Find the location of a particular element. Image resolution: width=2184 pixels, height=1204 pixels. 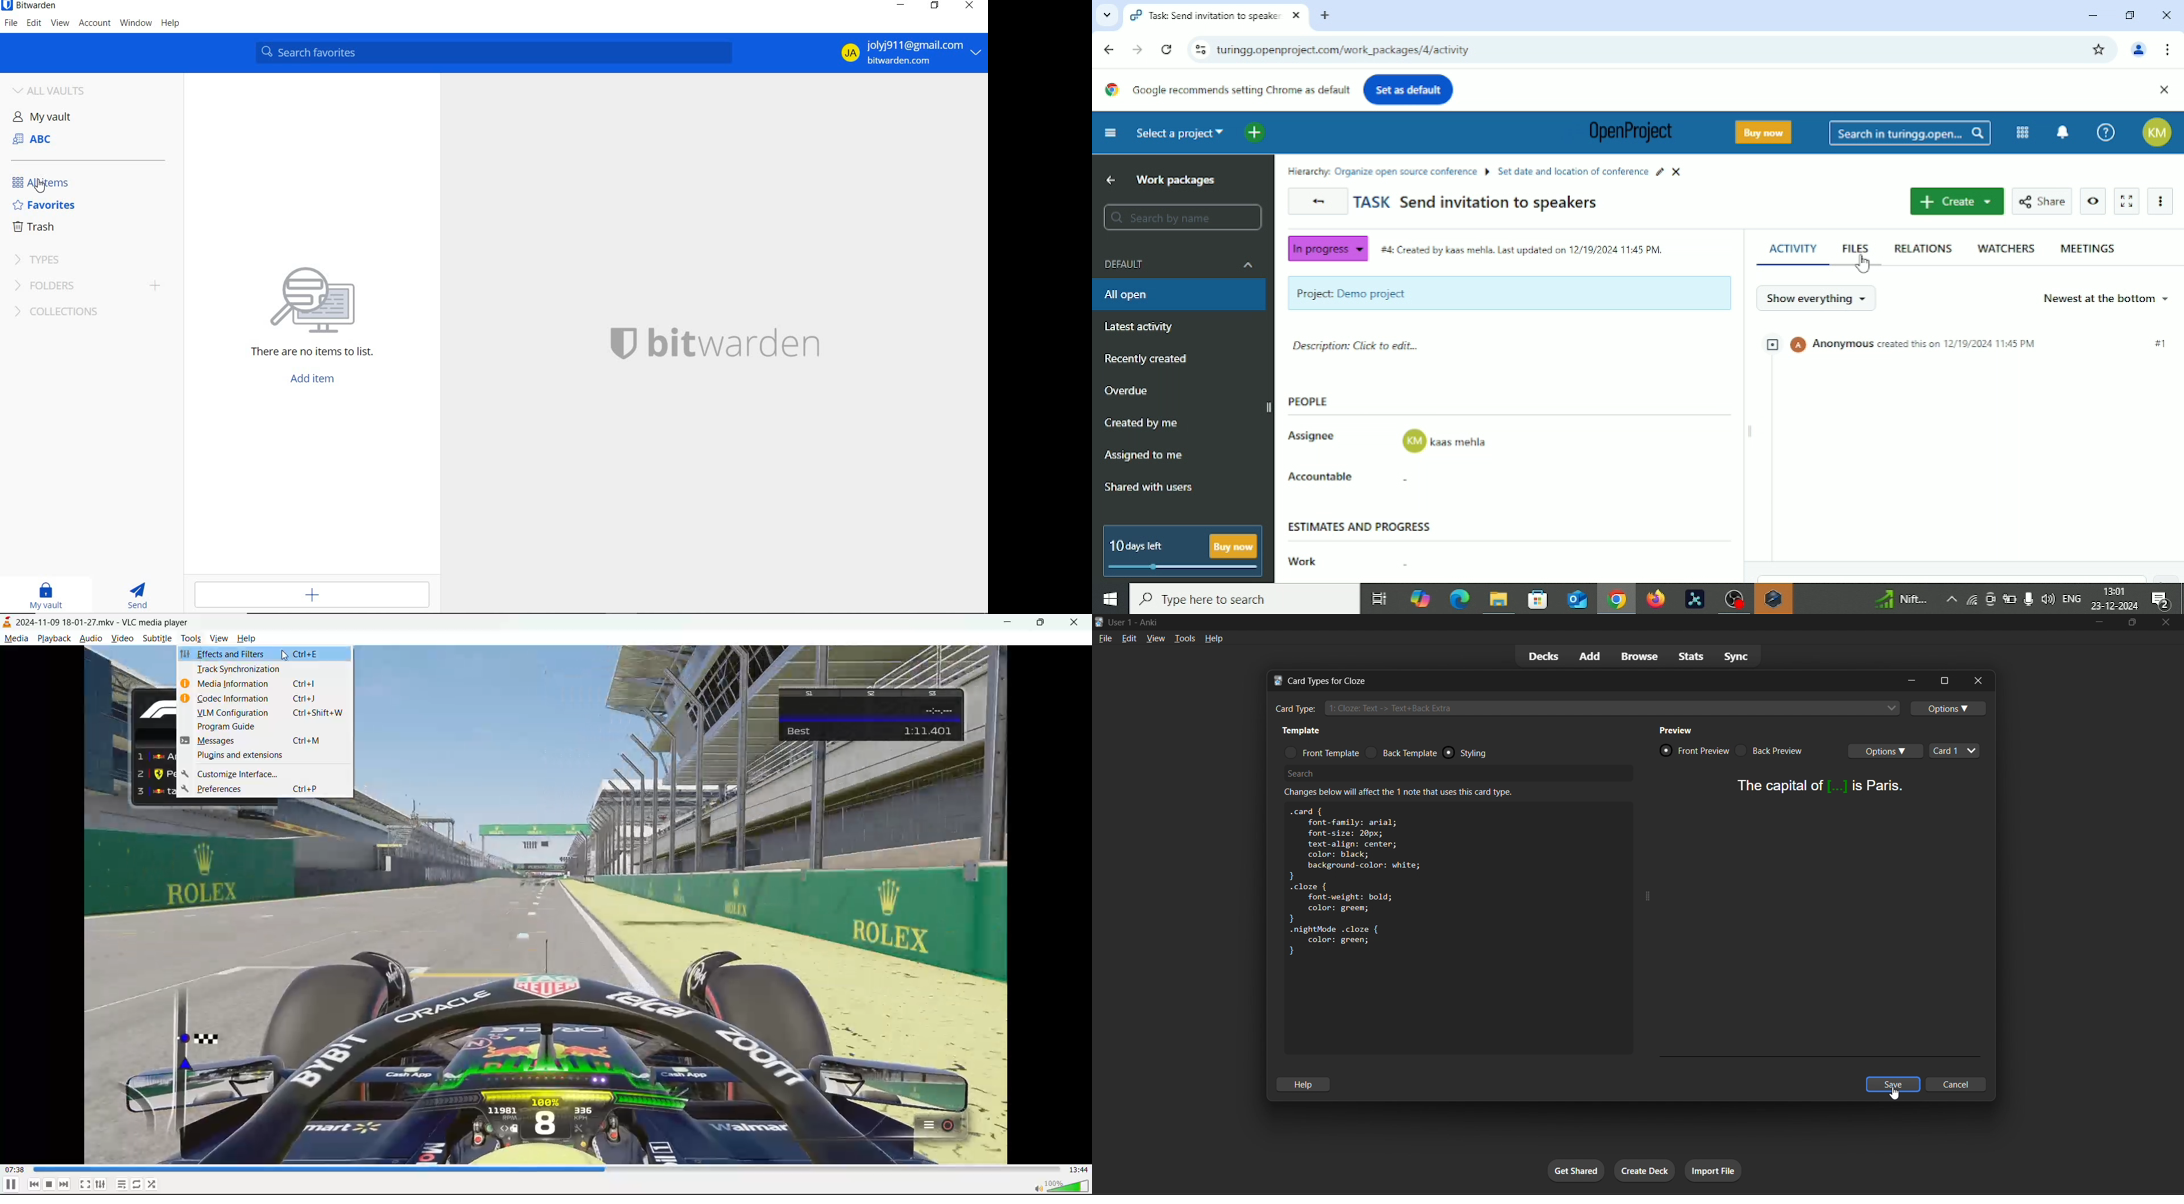

Set as default is located at coordinates (1408, 89).